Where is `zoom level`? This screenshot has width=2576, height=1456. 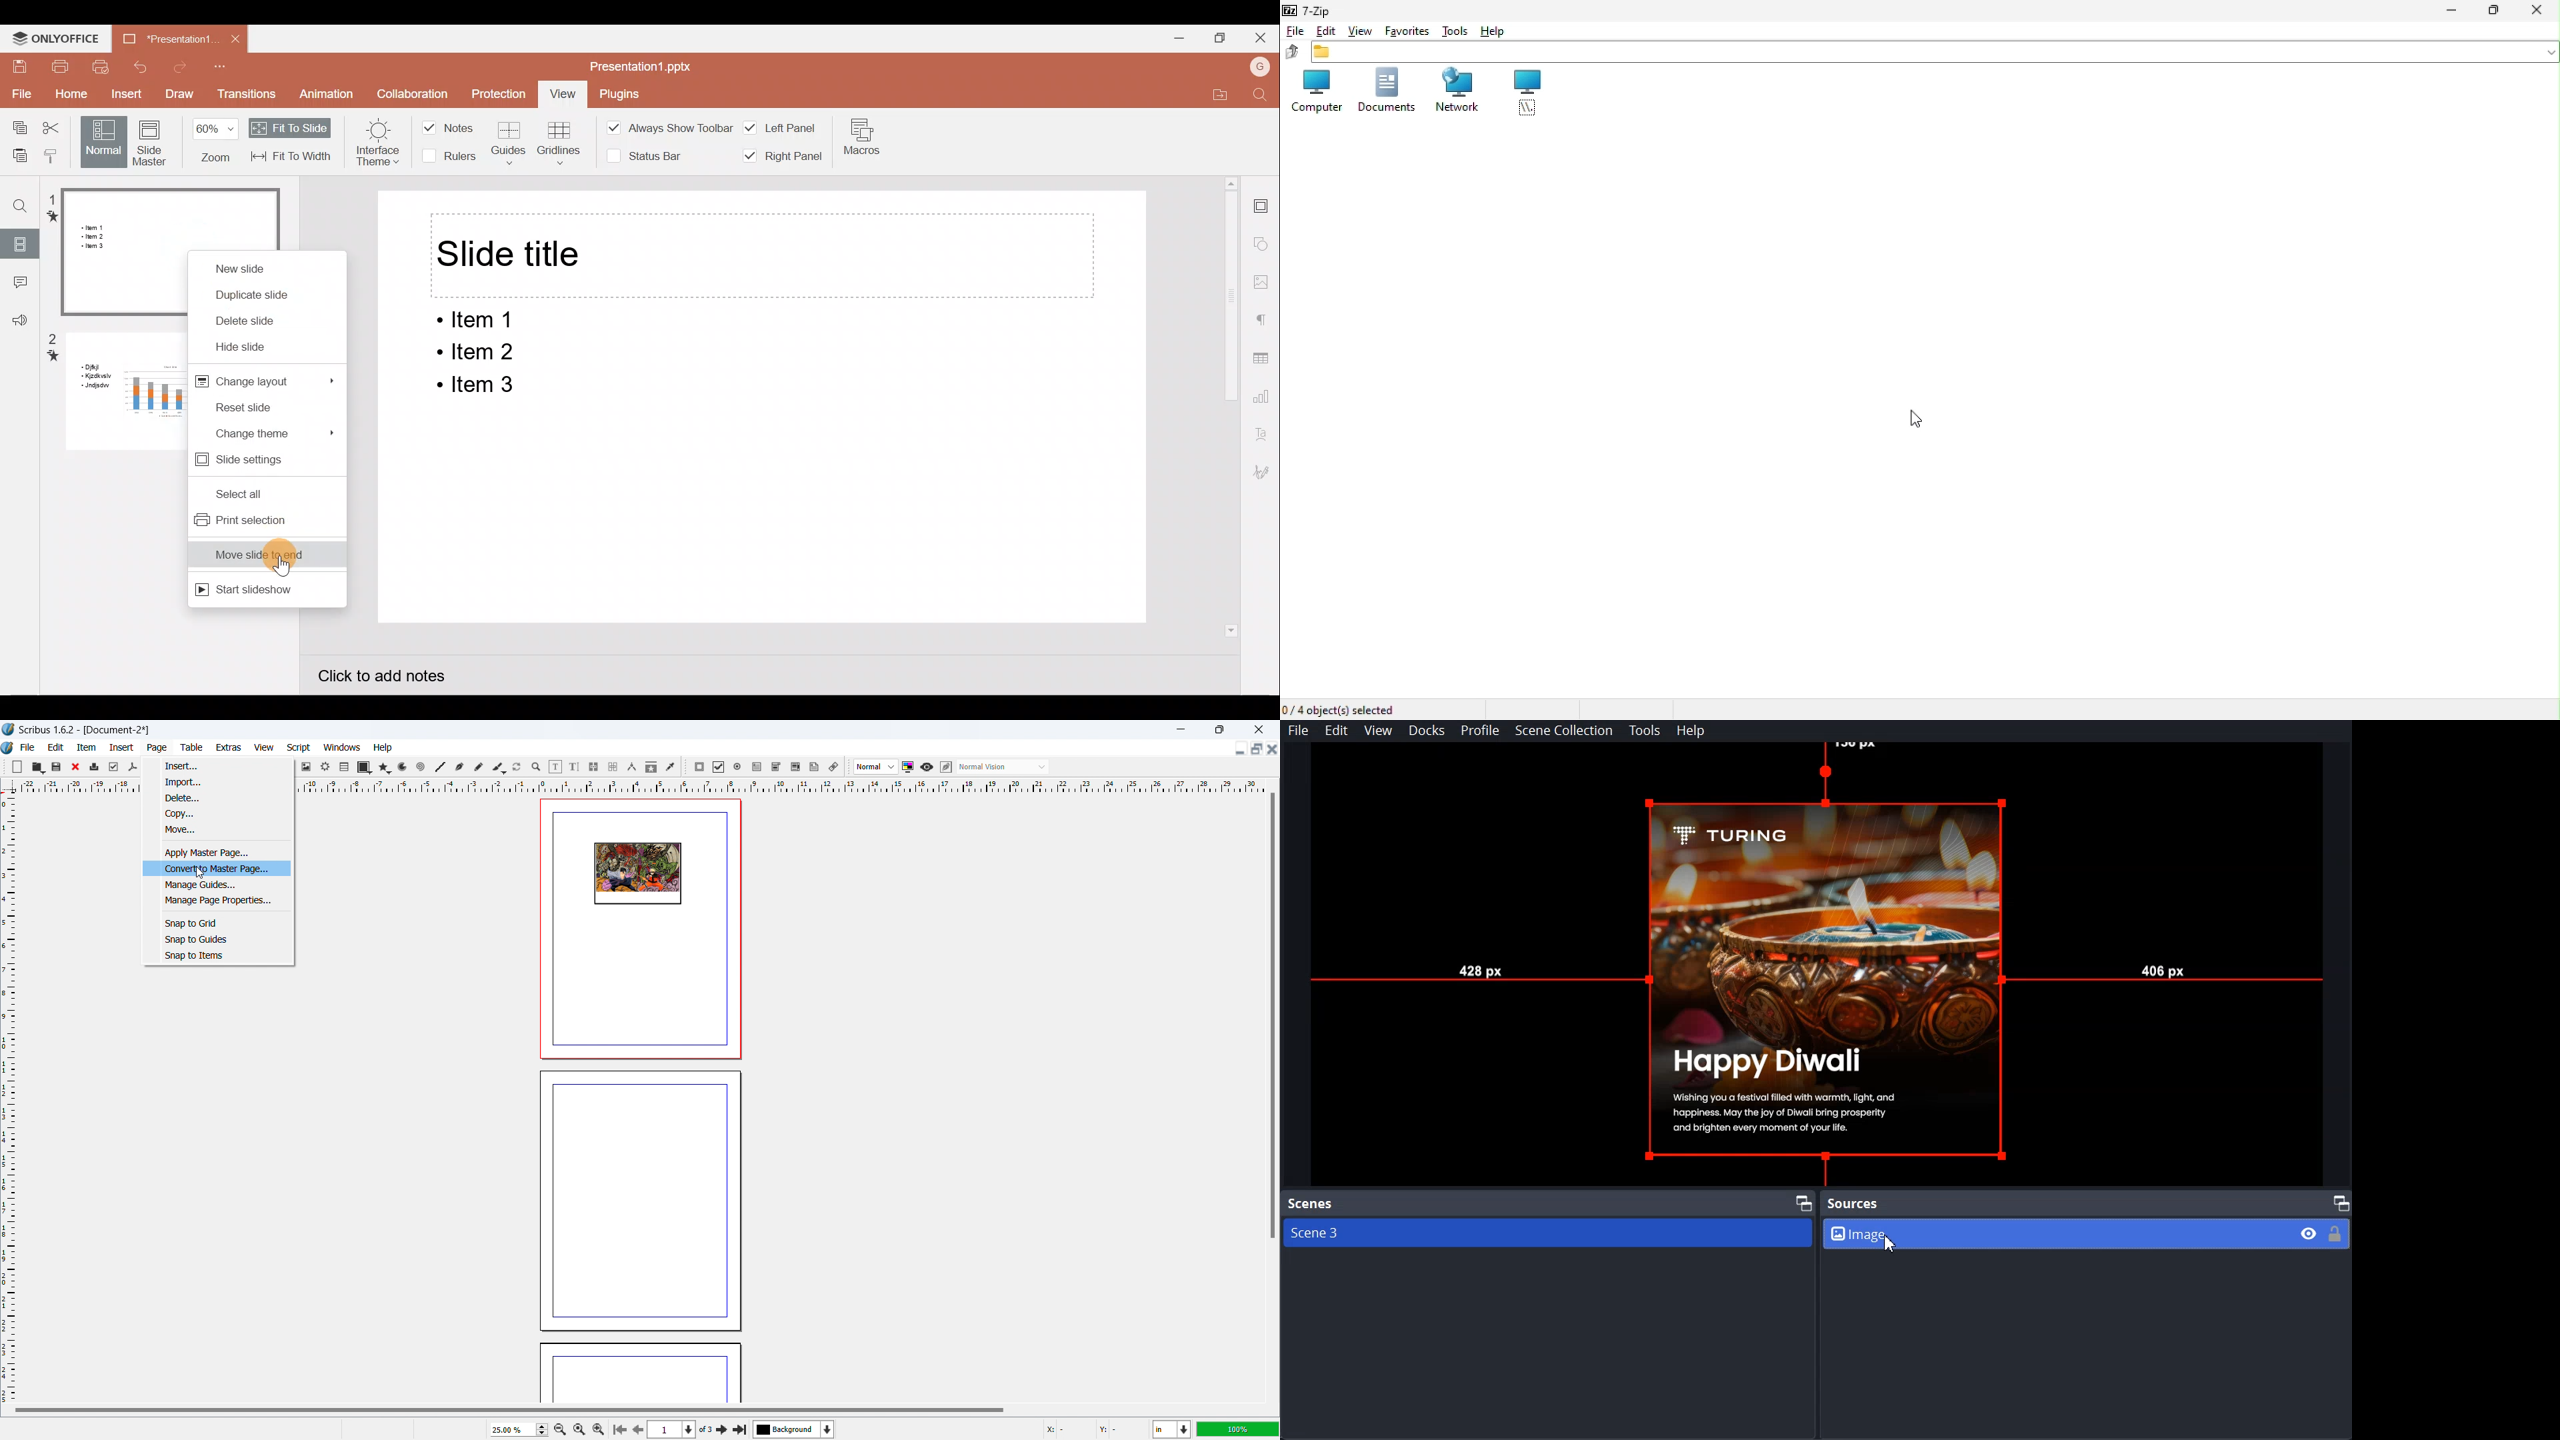 zoom level is located at coordinates (1238, 1429).